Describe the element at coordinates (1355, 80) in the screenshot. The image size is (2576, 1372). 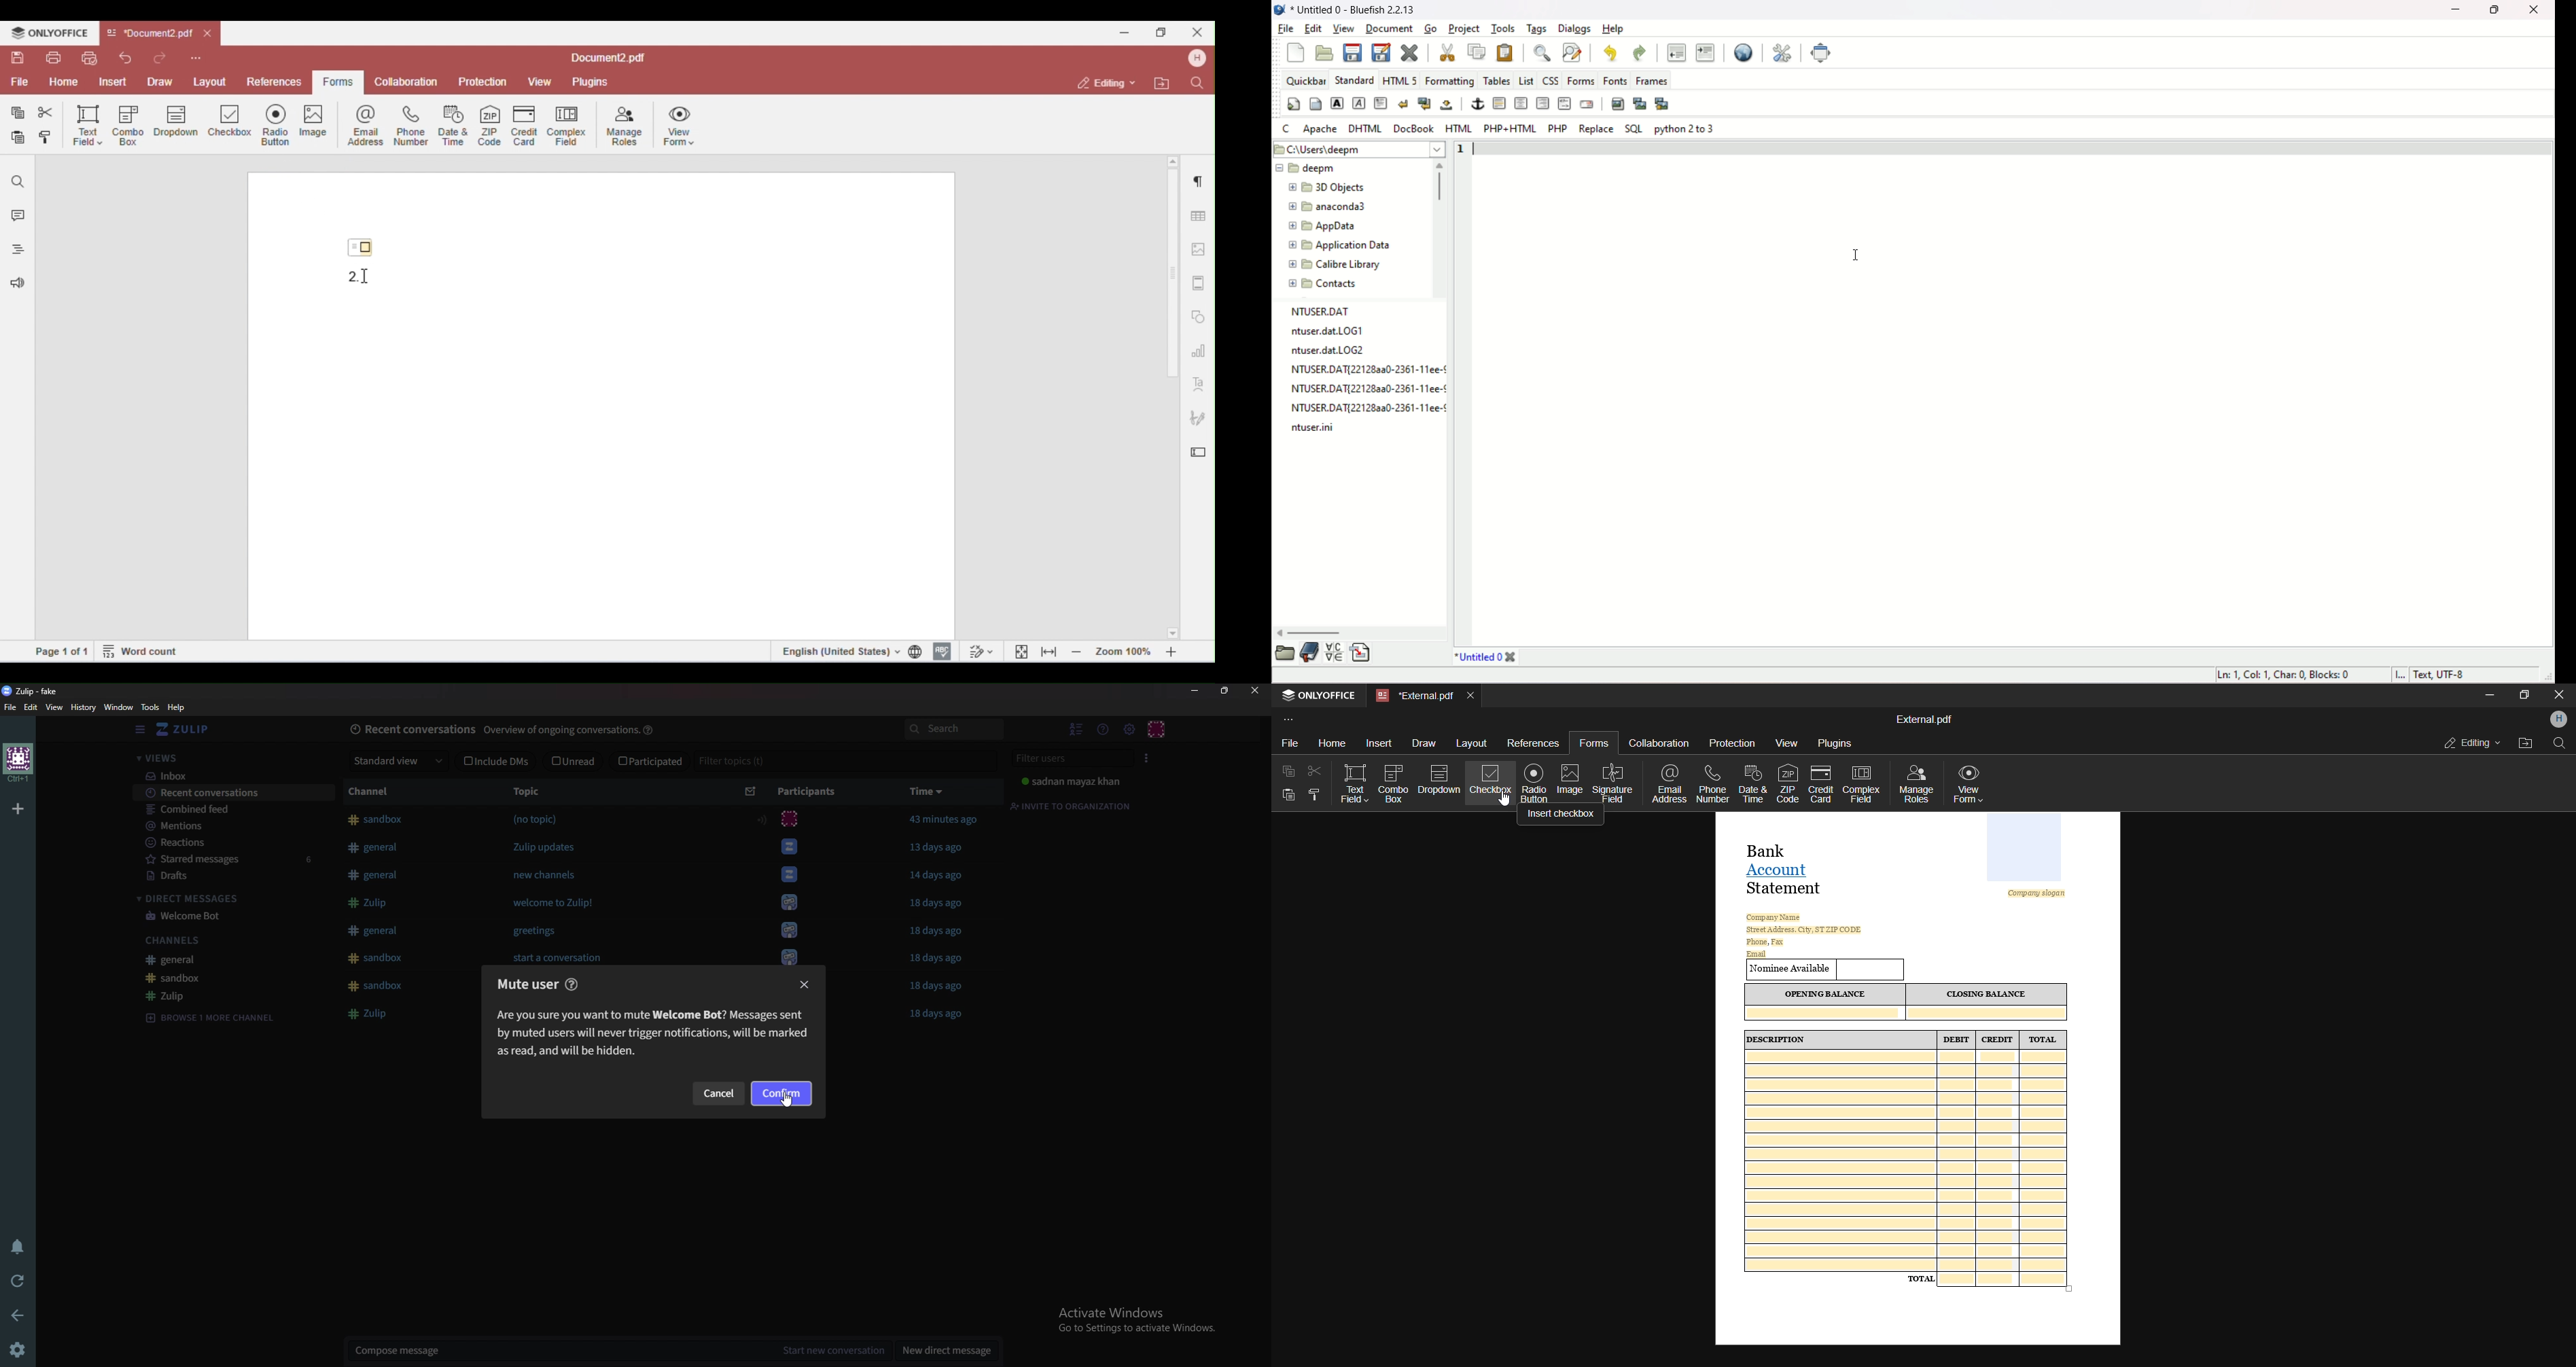
I see `standard` at that location.